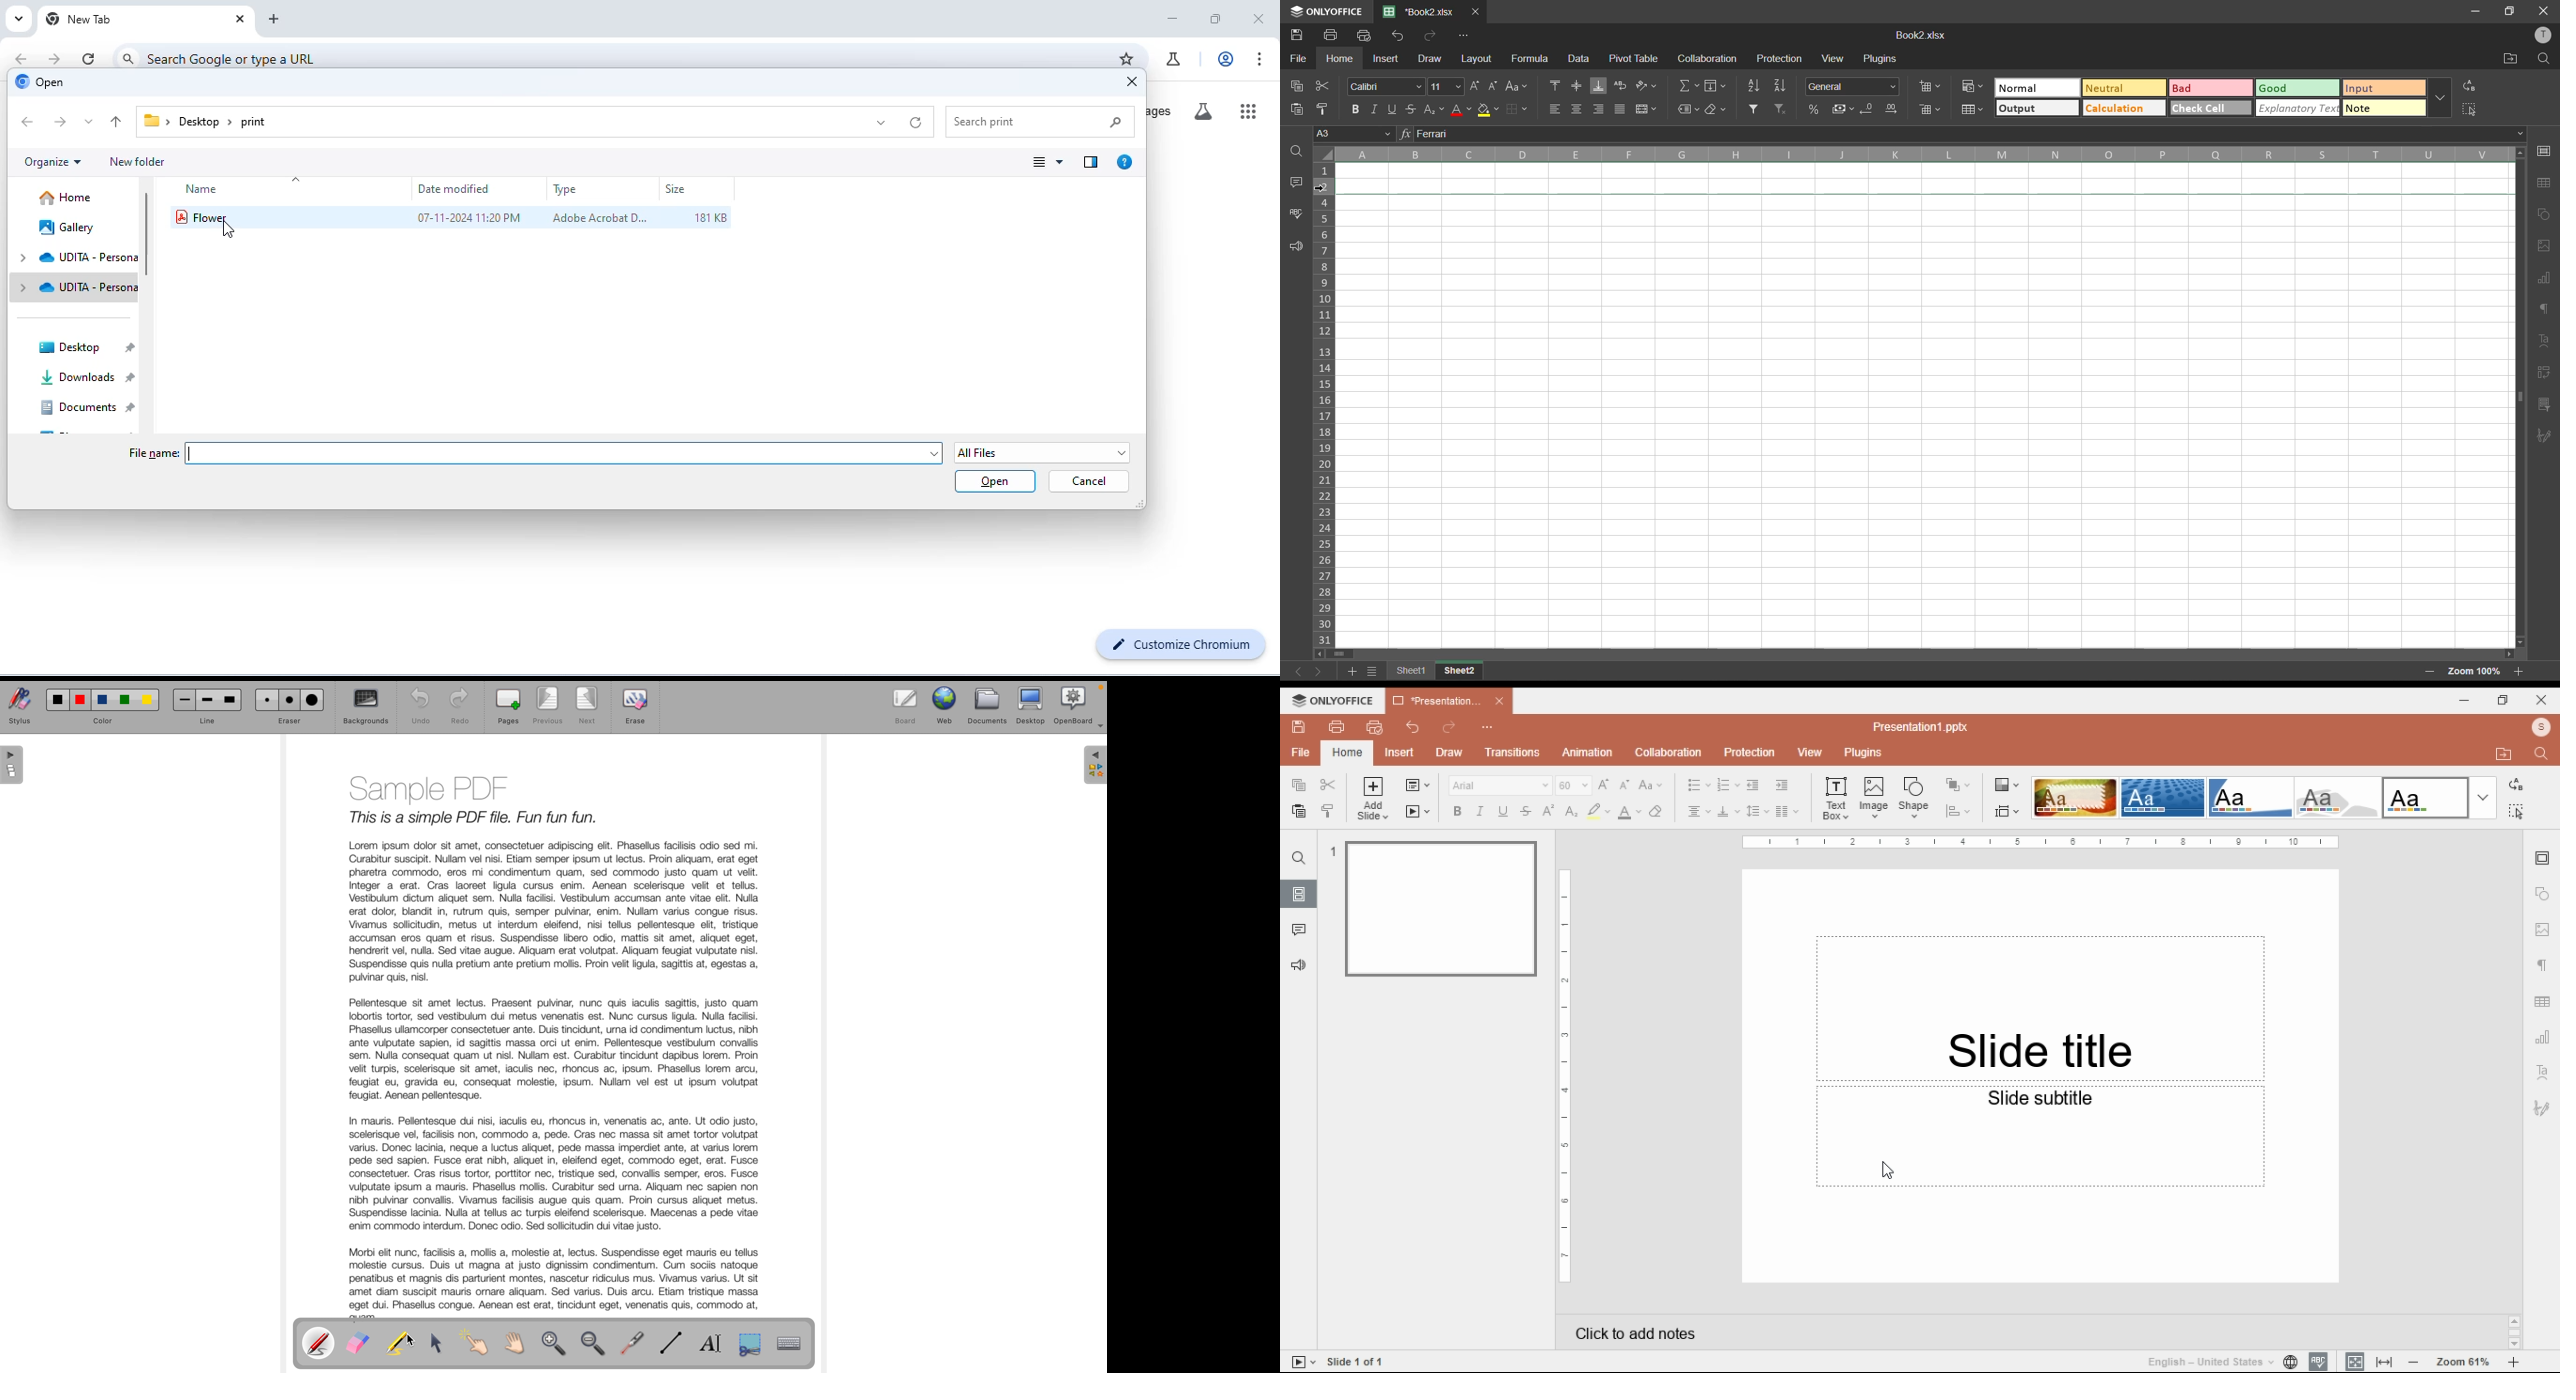 This screenshot has height=1400, width=2576. I want to click on English - United States, so click(2203, 1361).